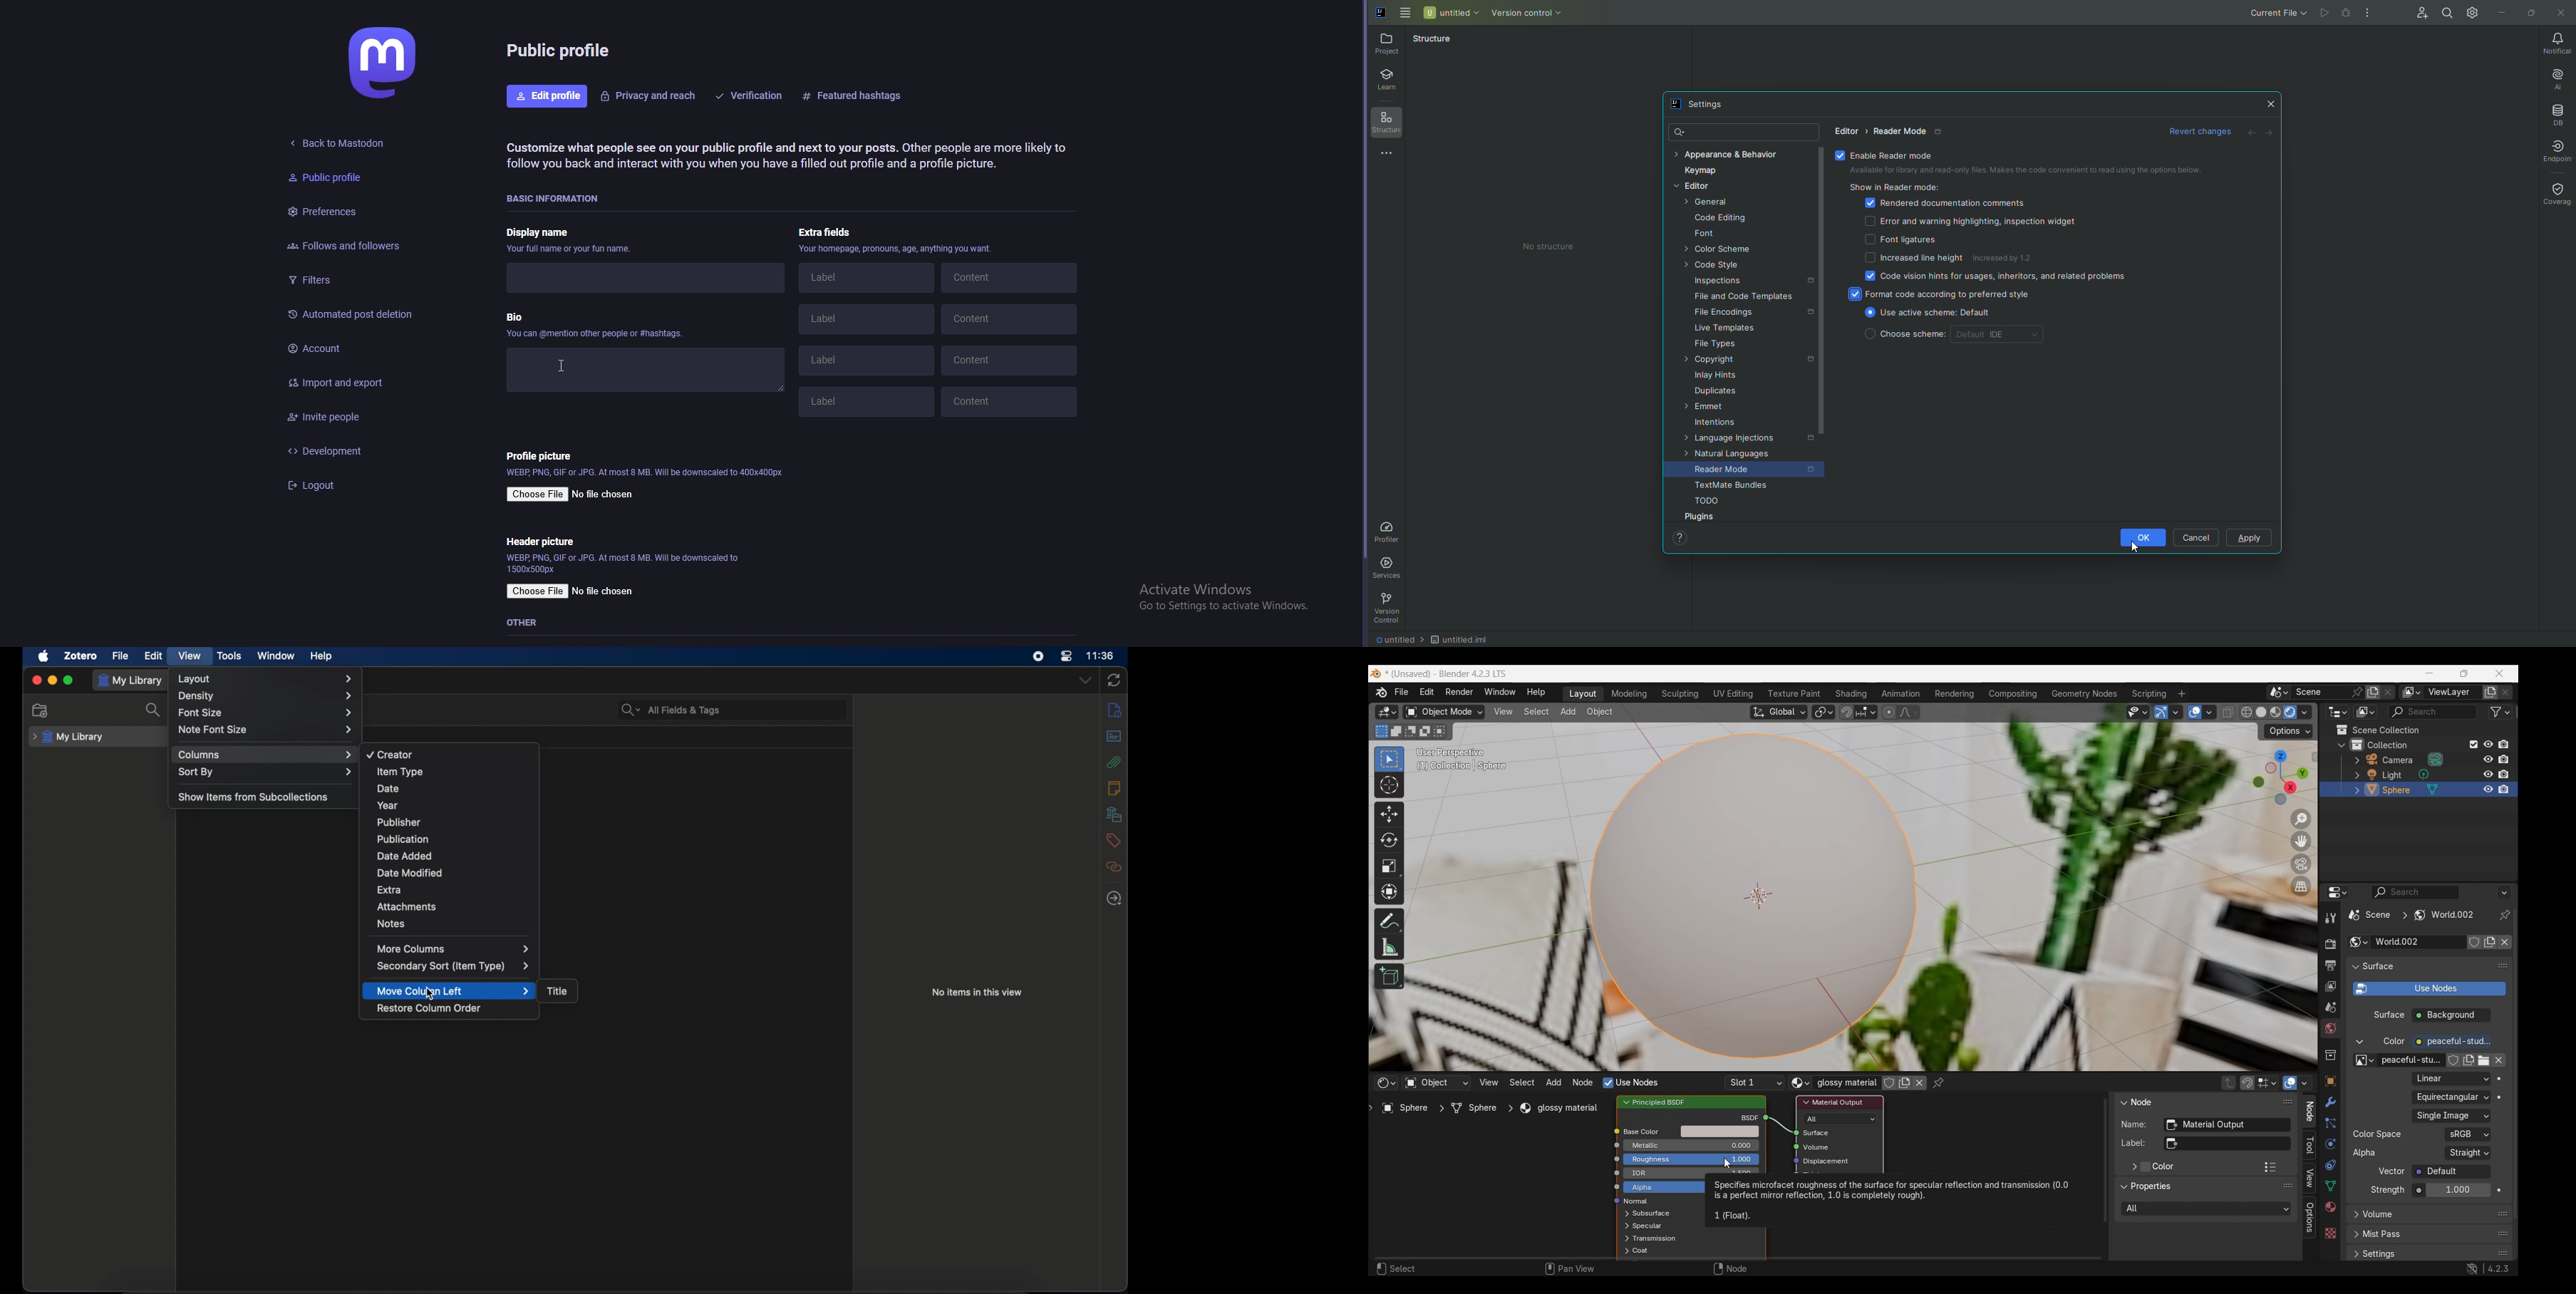 This screenshot has width=2576, height=1316. Describe the element at coordinates (2372, 774) in the screenshot. I see `Edit light` at that location.